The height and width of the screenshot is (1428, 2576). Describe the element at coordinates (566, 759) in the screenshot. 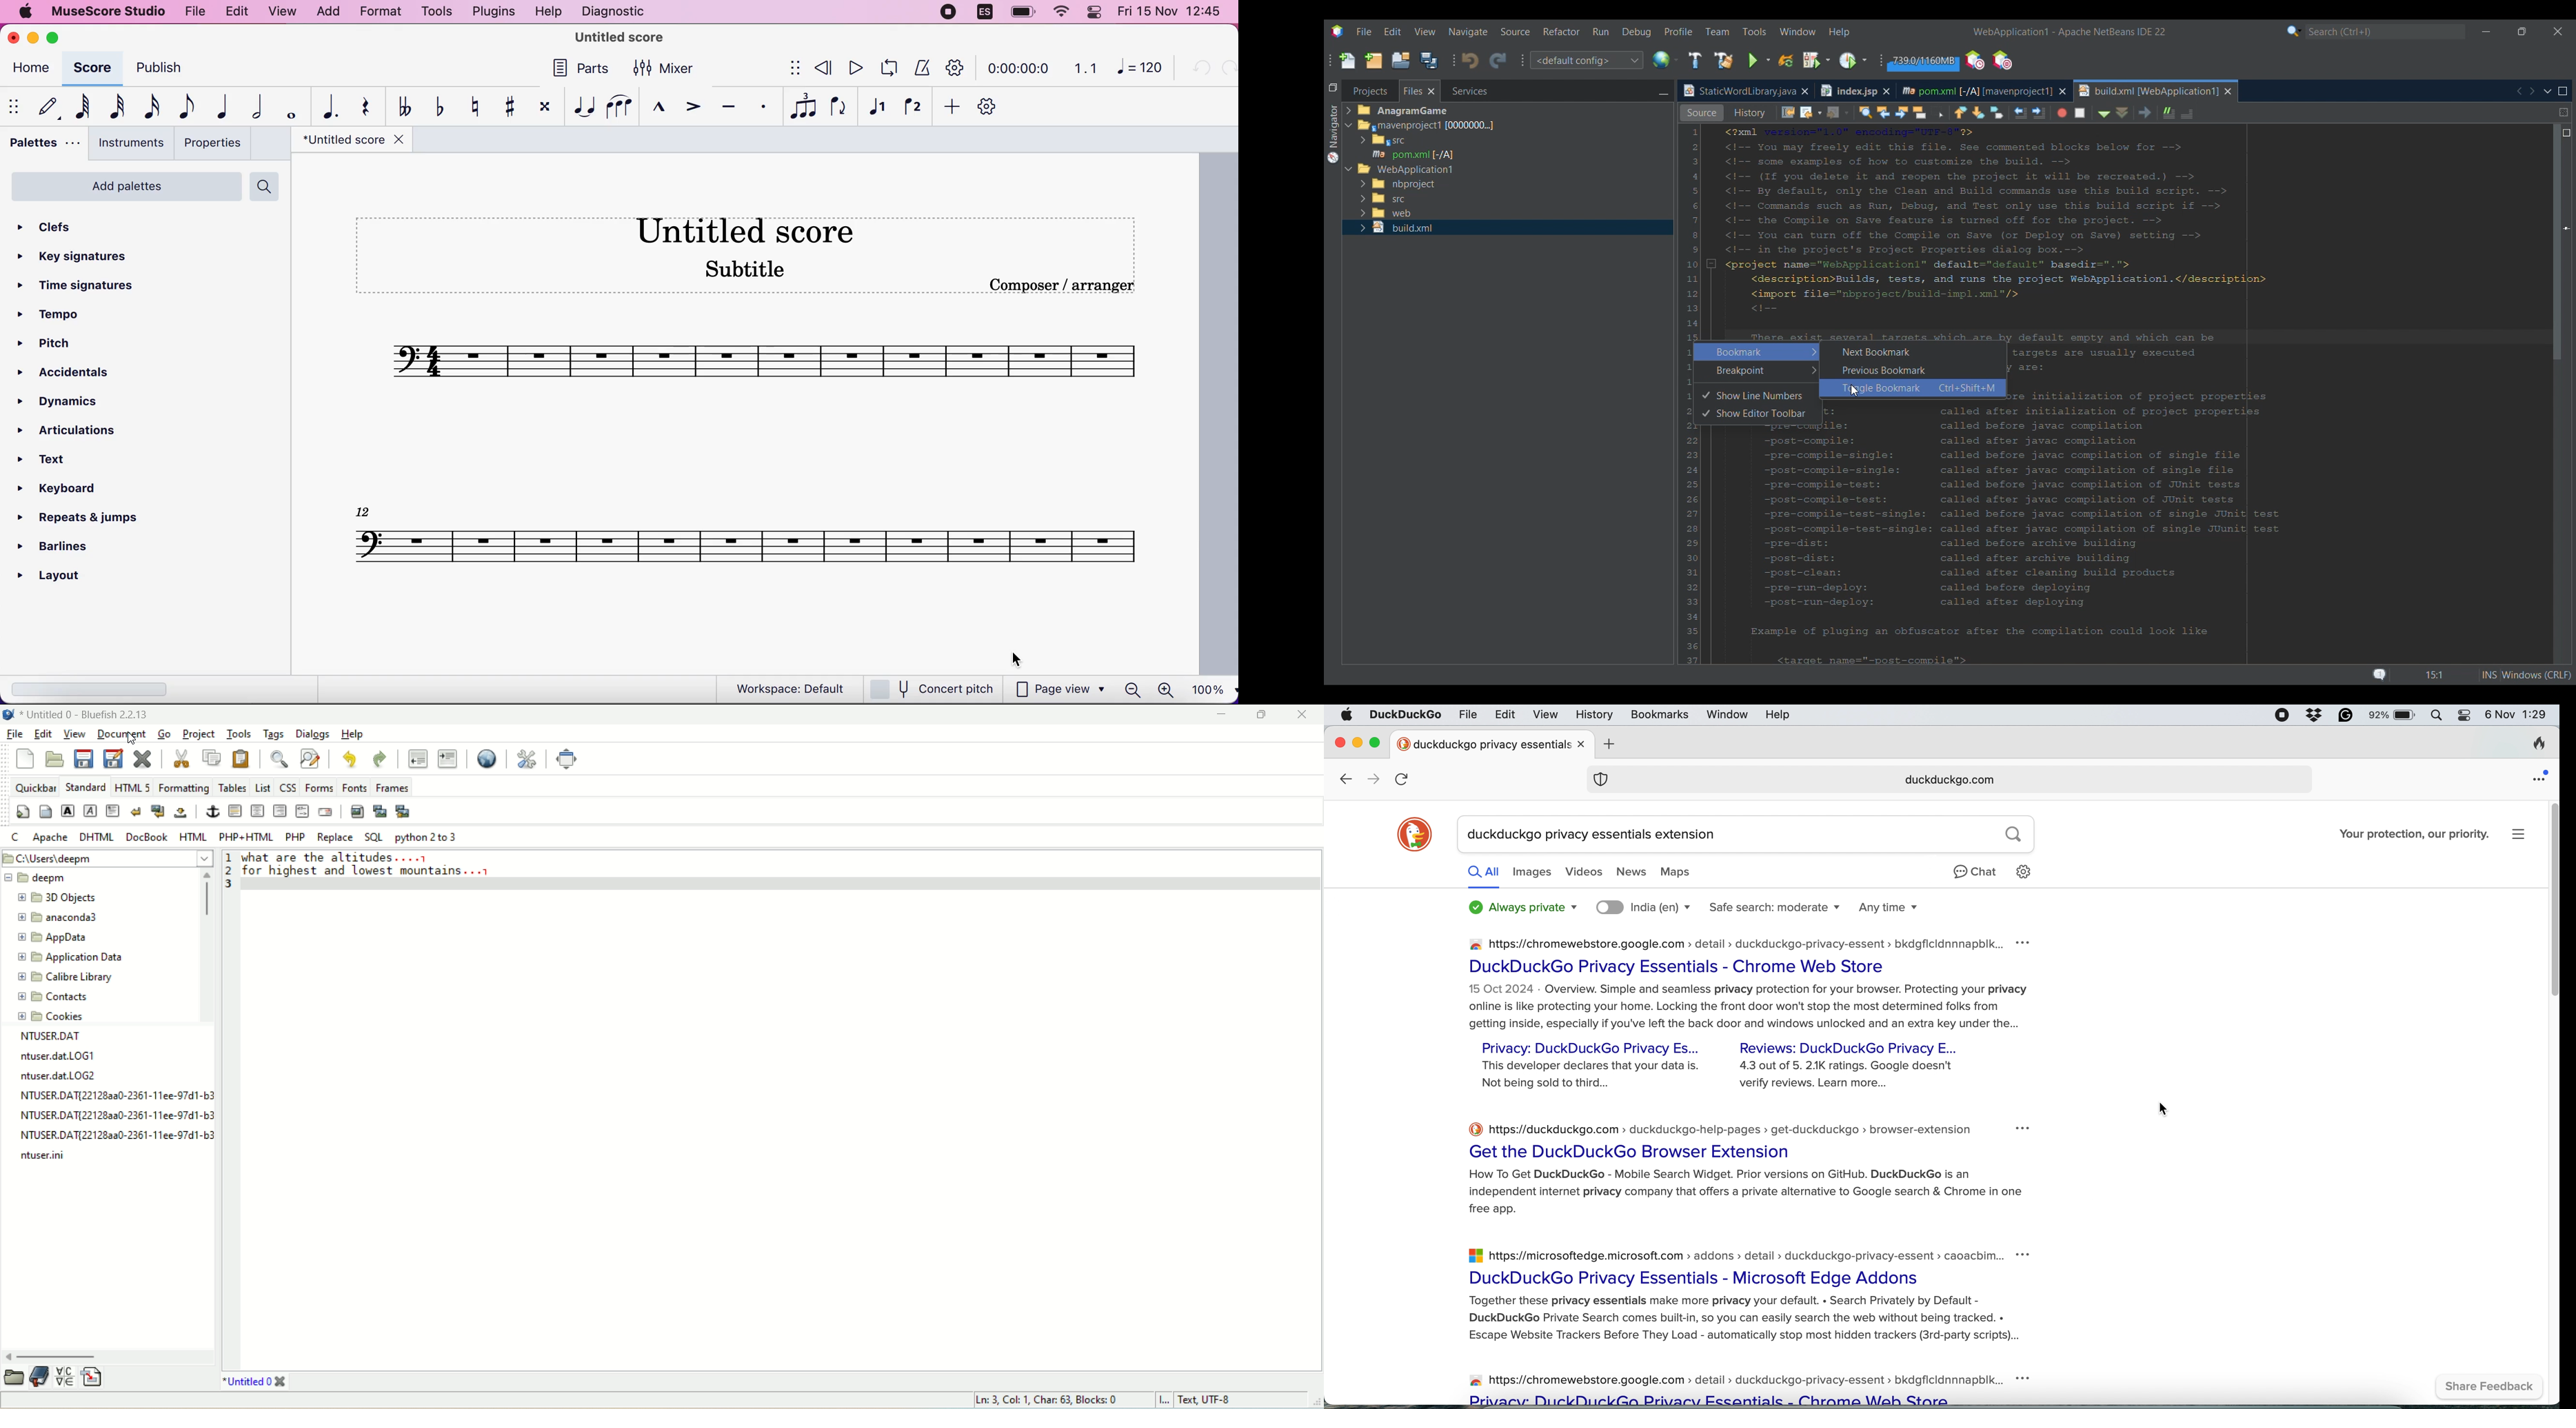

I see `full screen` at that location.